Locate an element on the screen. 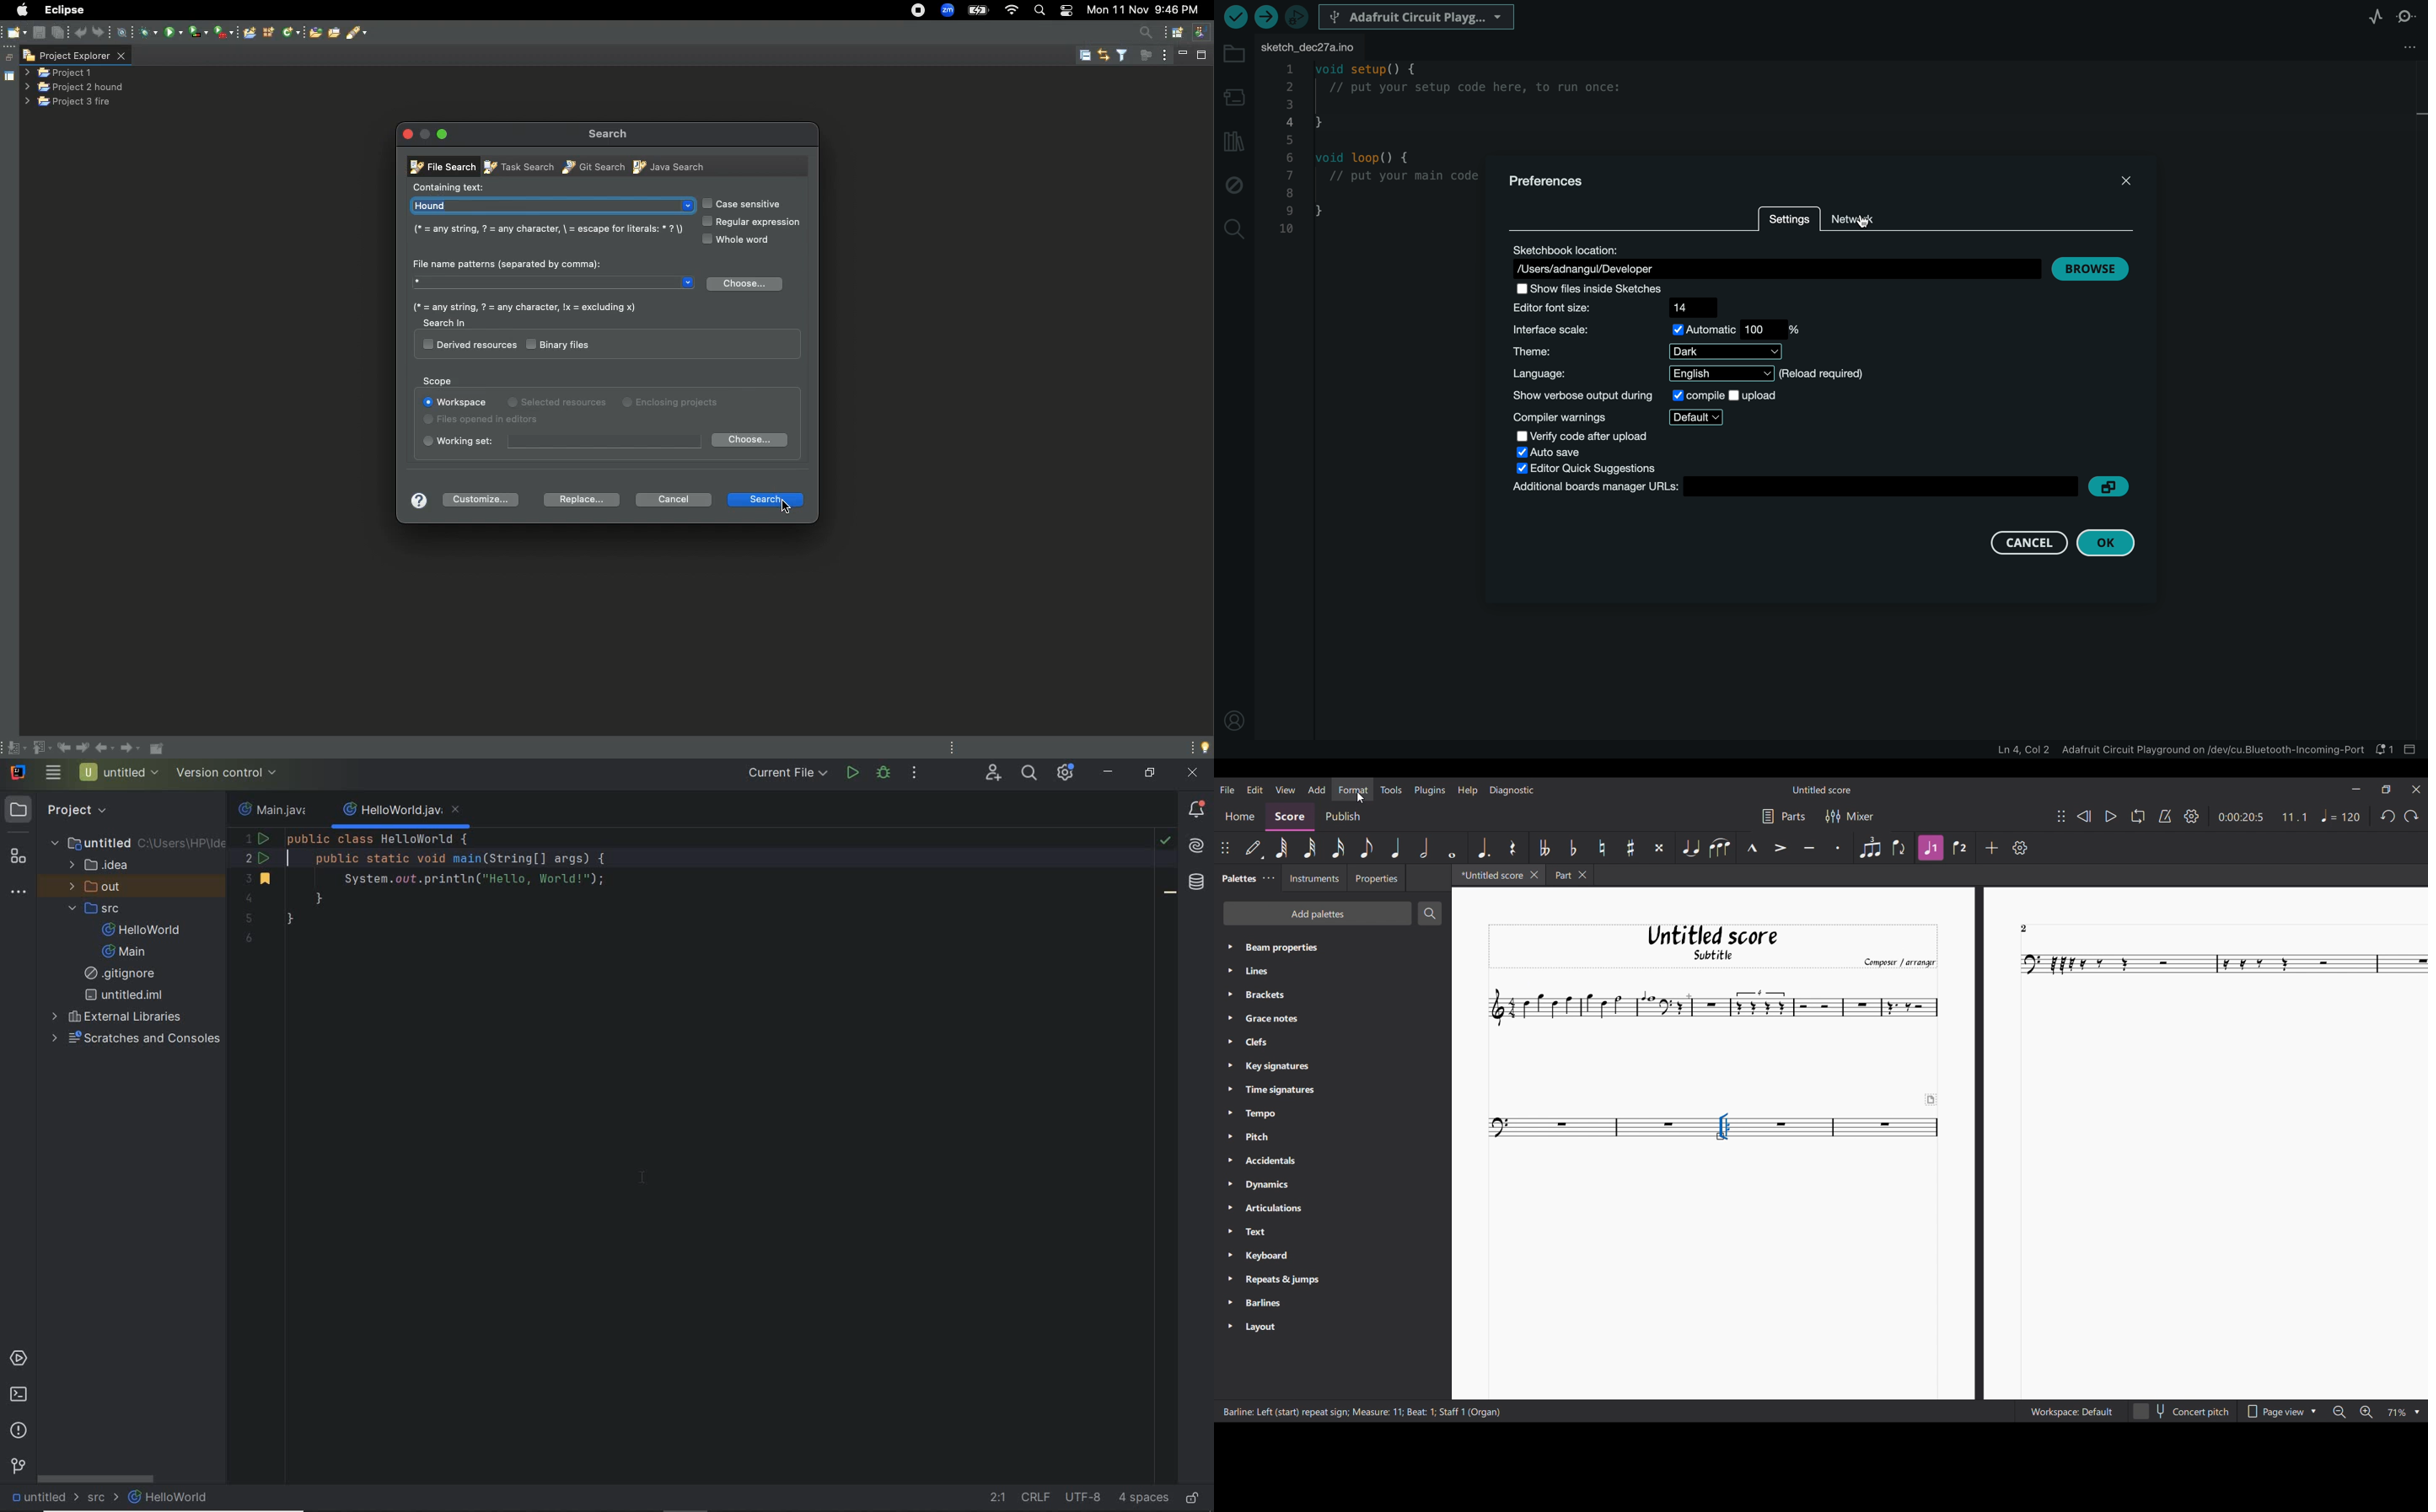 This screenshot has height=1512, width=2436. collapse all is located at coordinates (1080, 55).